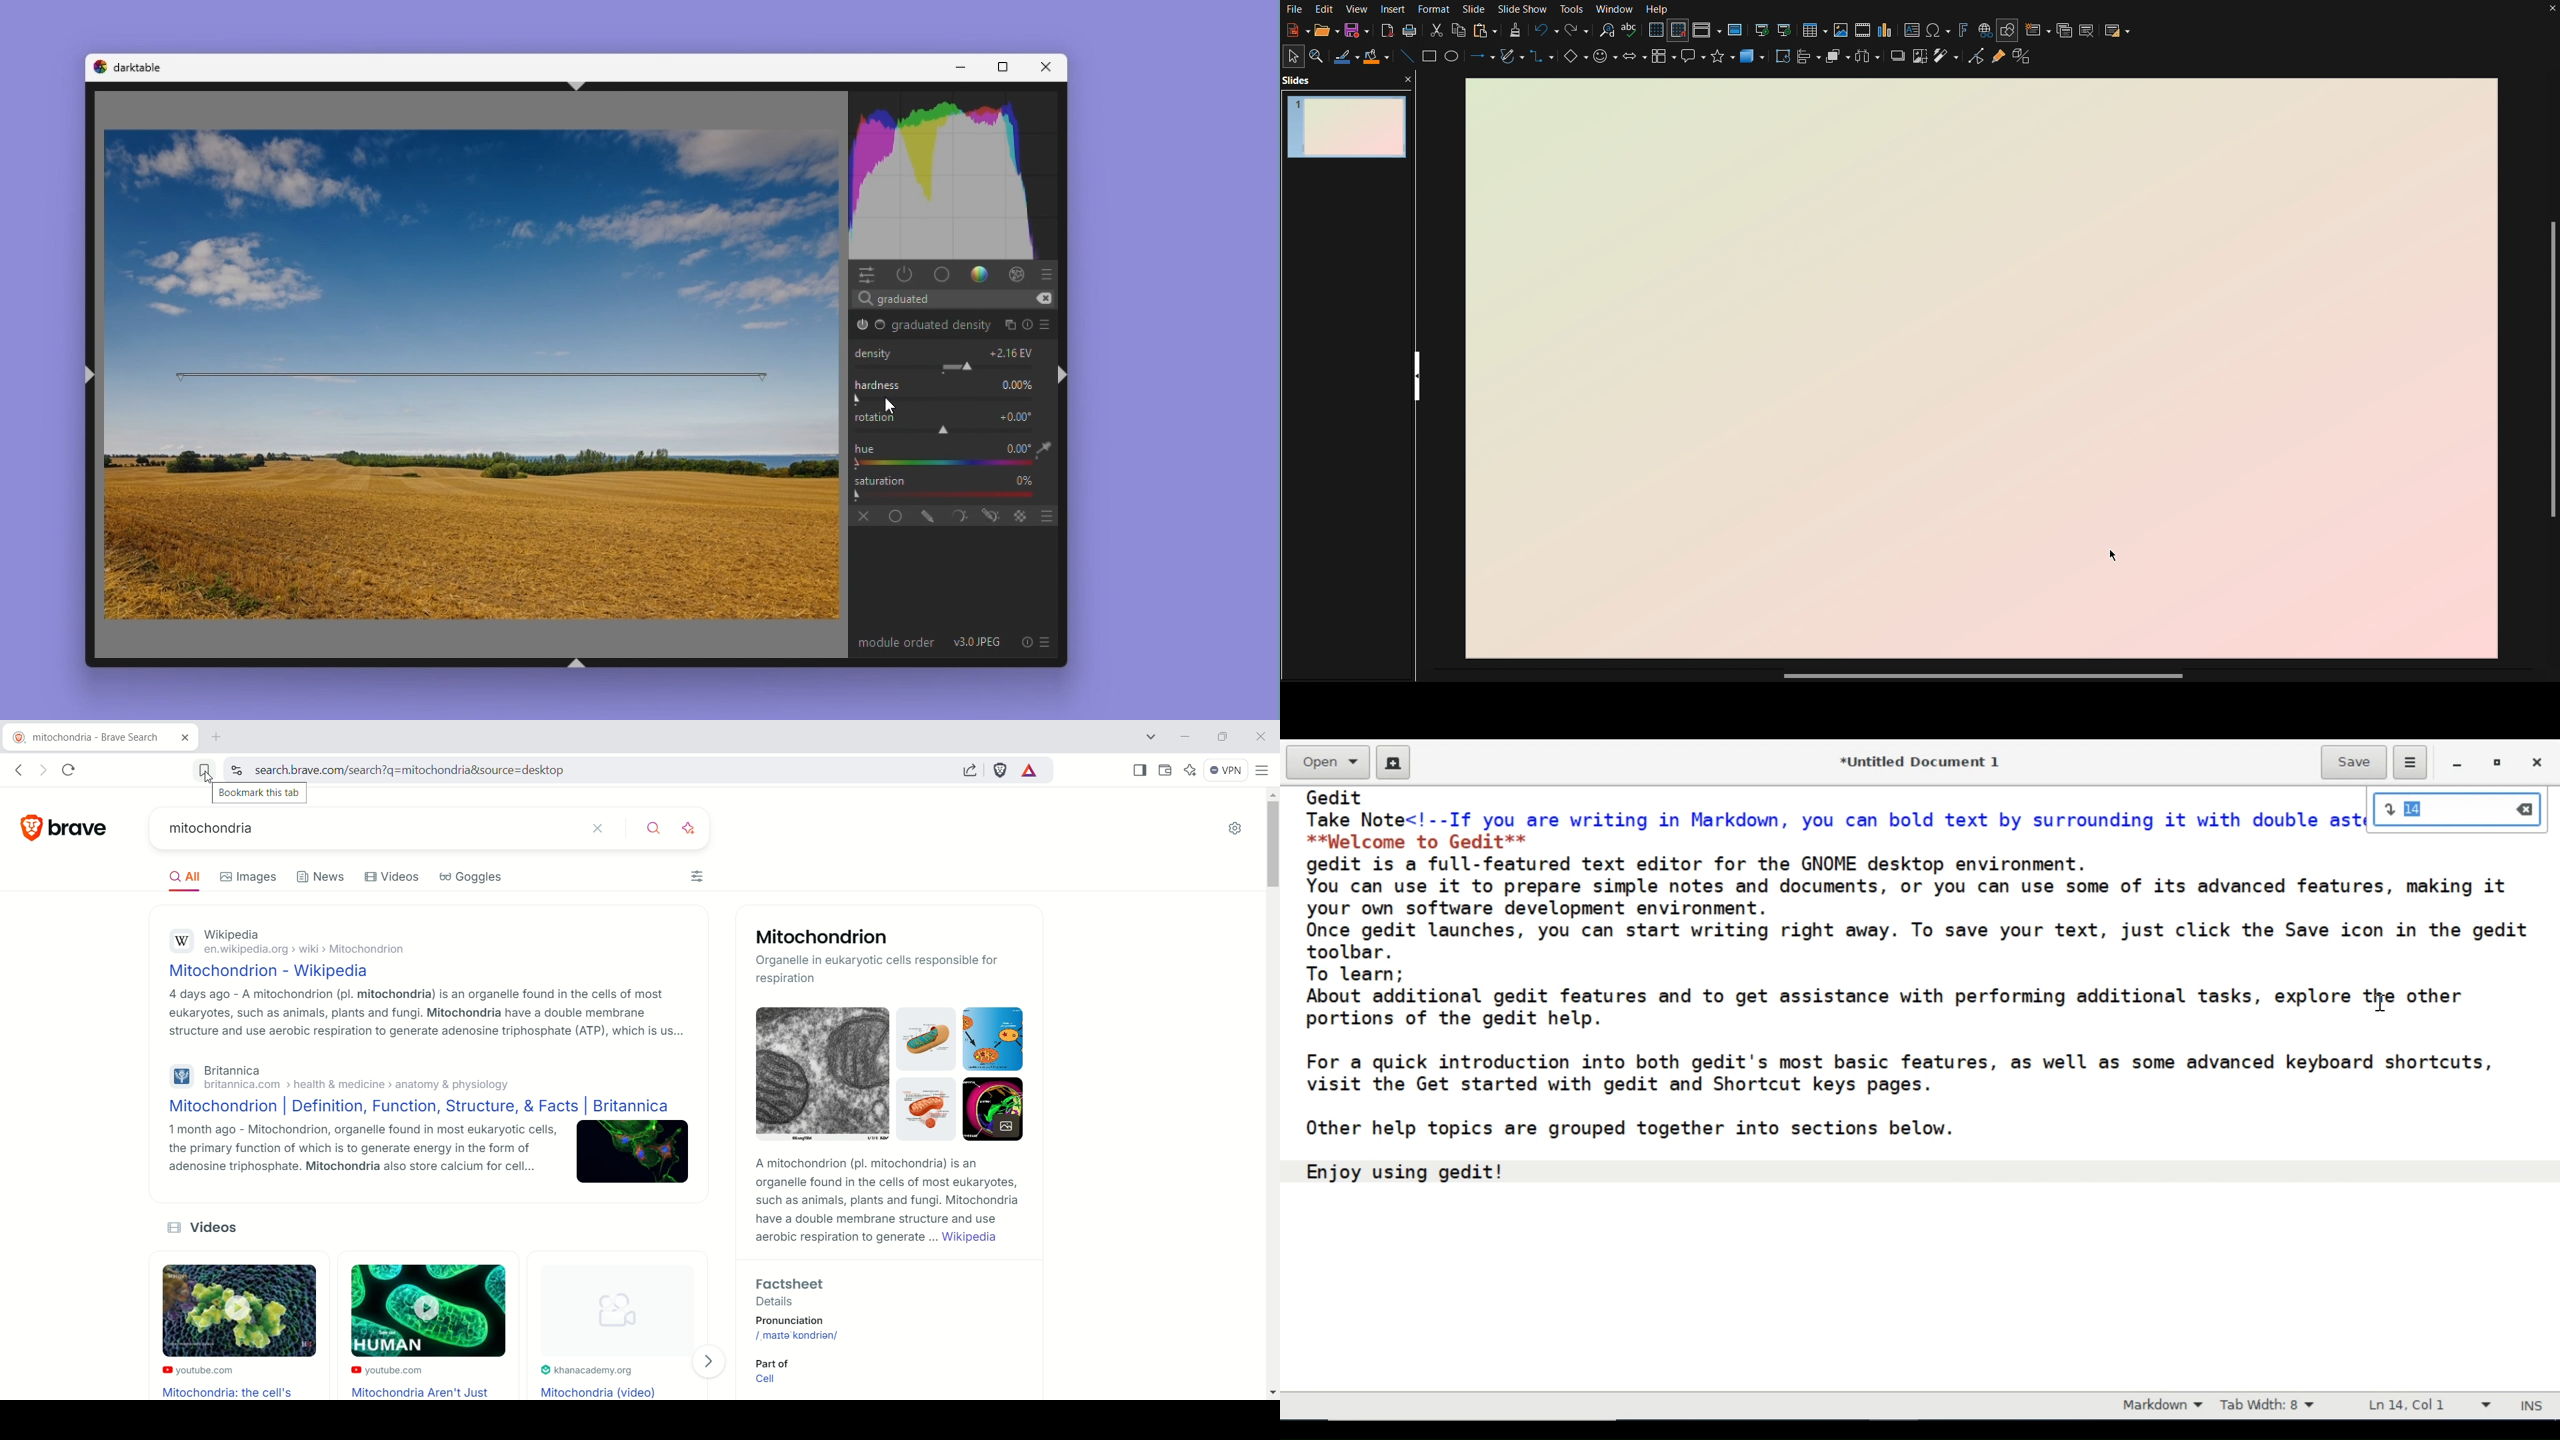  I want to click on Tools, so click(1573, 9).